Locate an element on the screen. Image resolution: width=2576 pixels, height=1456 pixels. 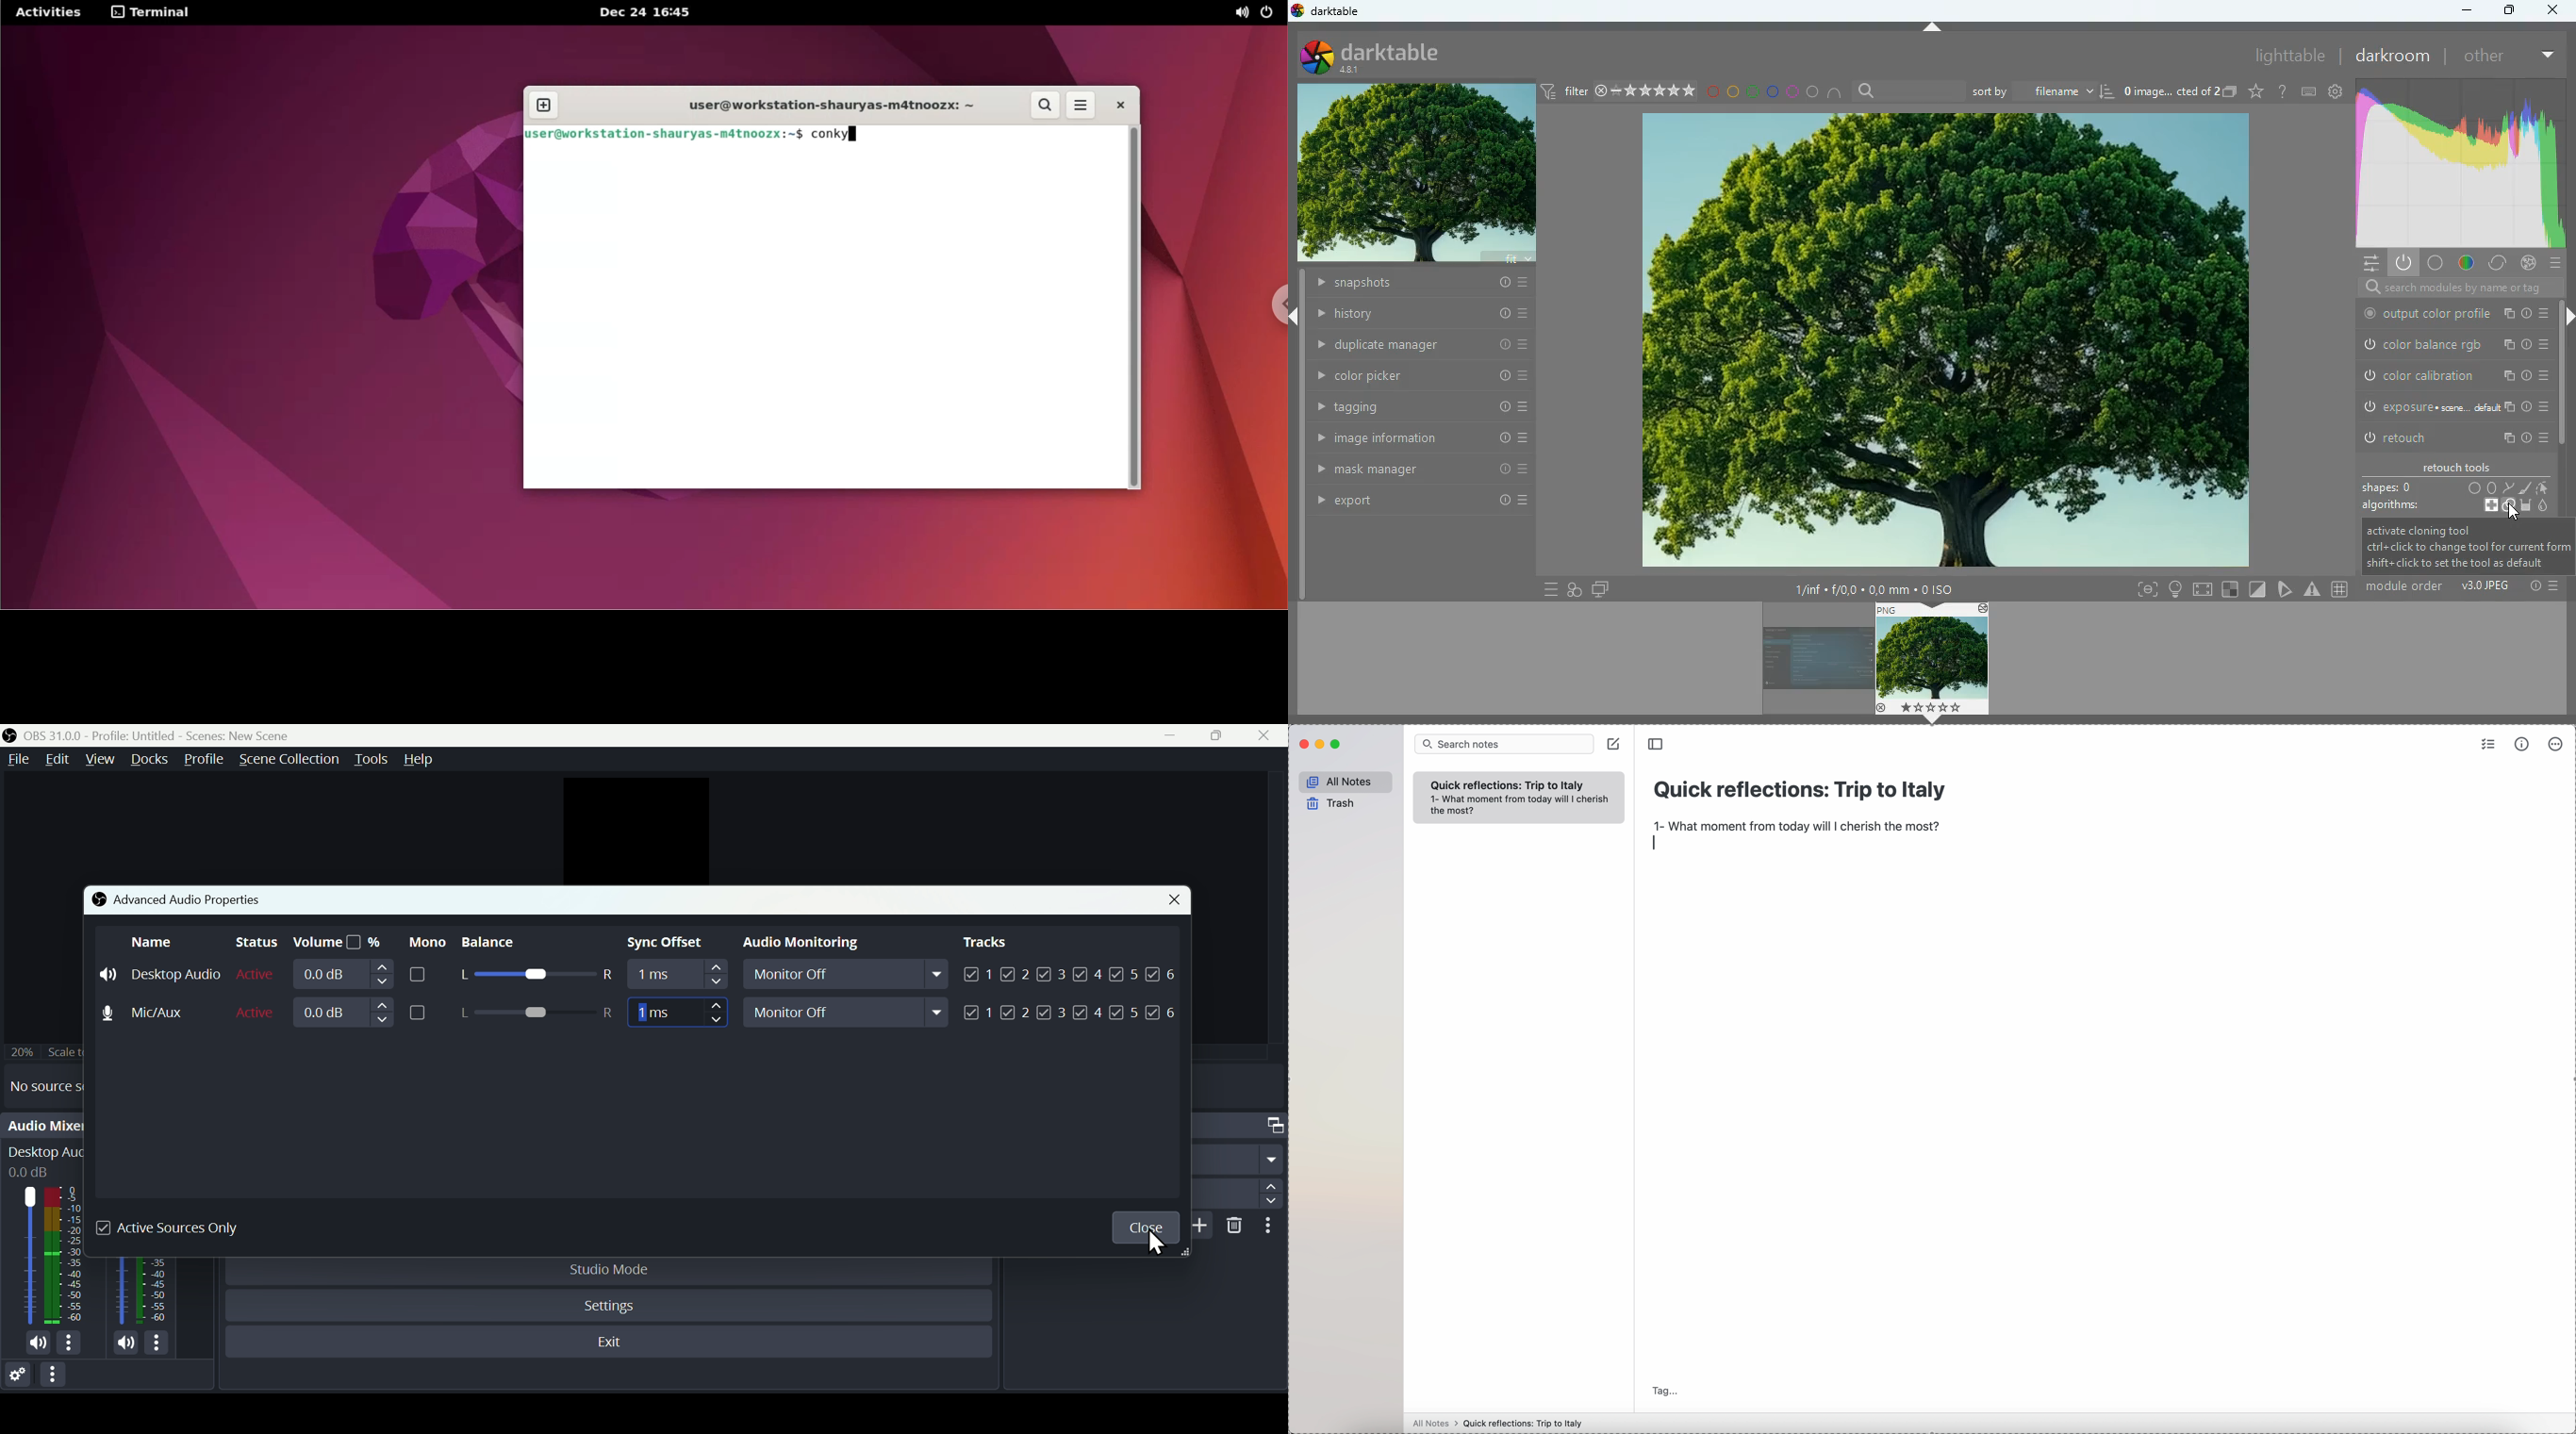
menu is located at coordinates (2553, 585).